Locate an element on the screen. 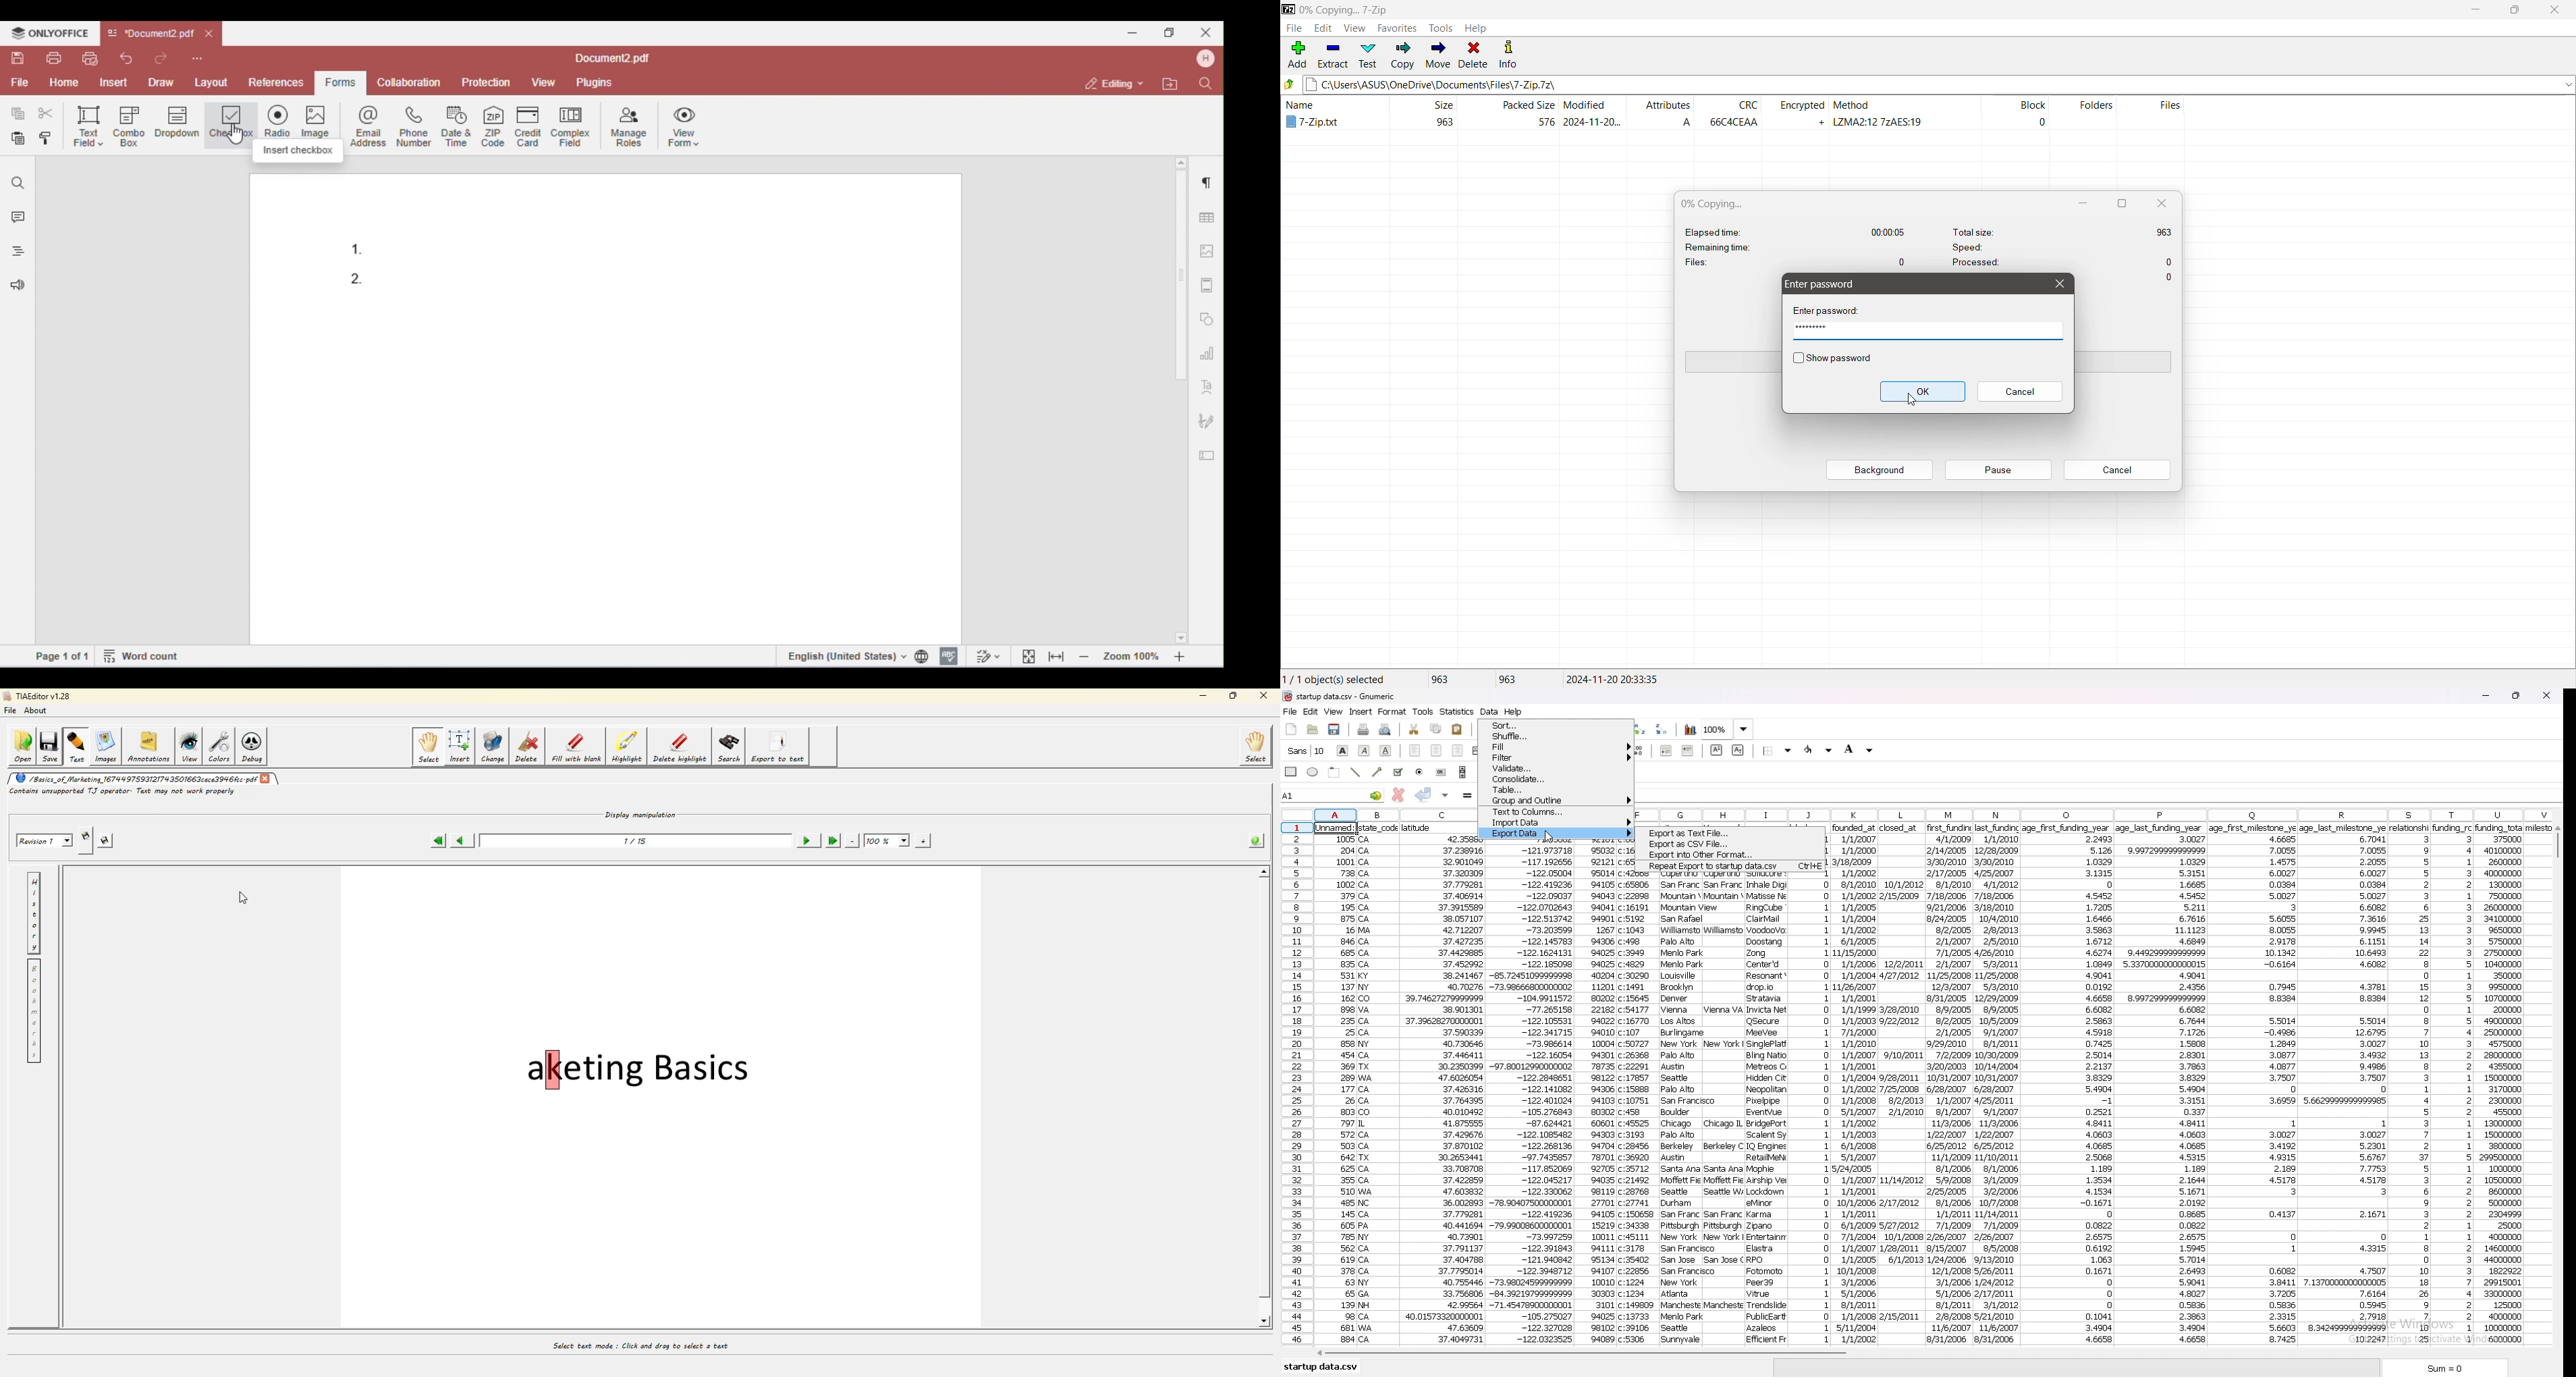 This screenshot has height=1400, width=2576. daat is located at coordinates (2345, 1084).